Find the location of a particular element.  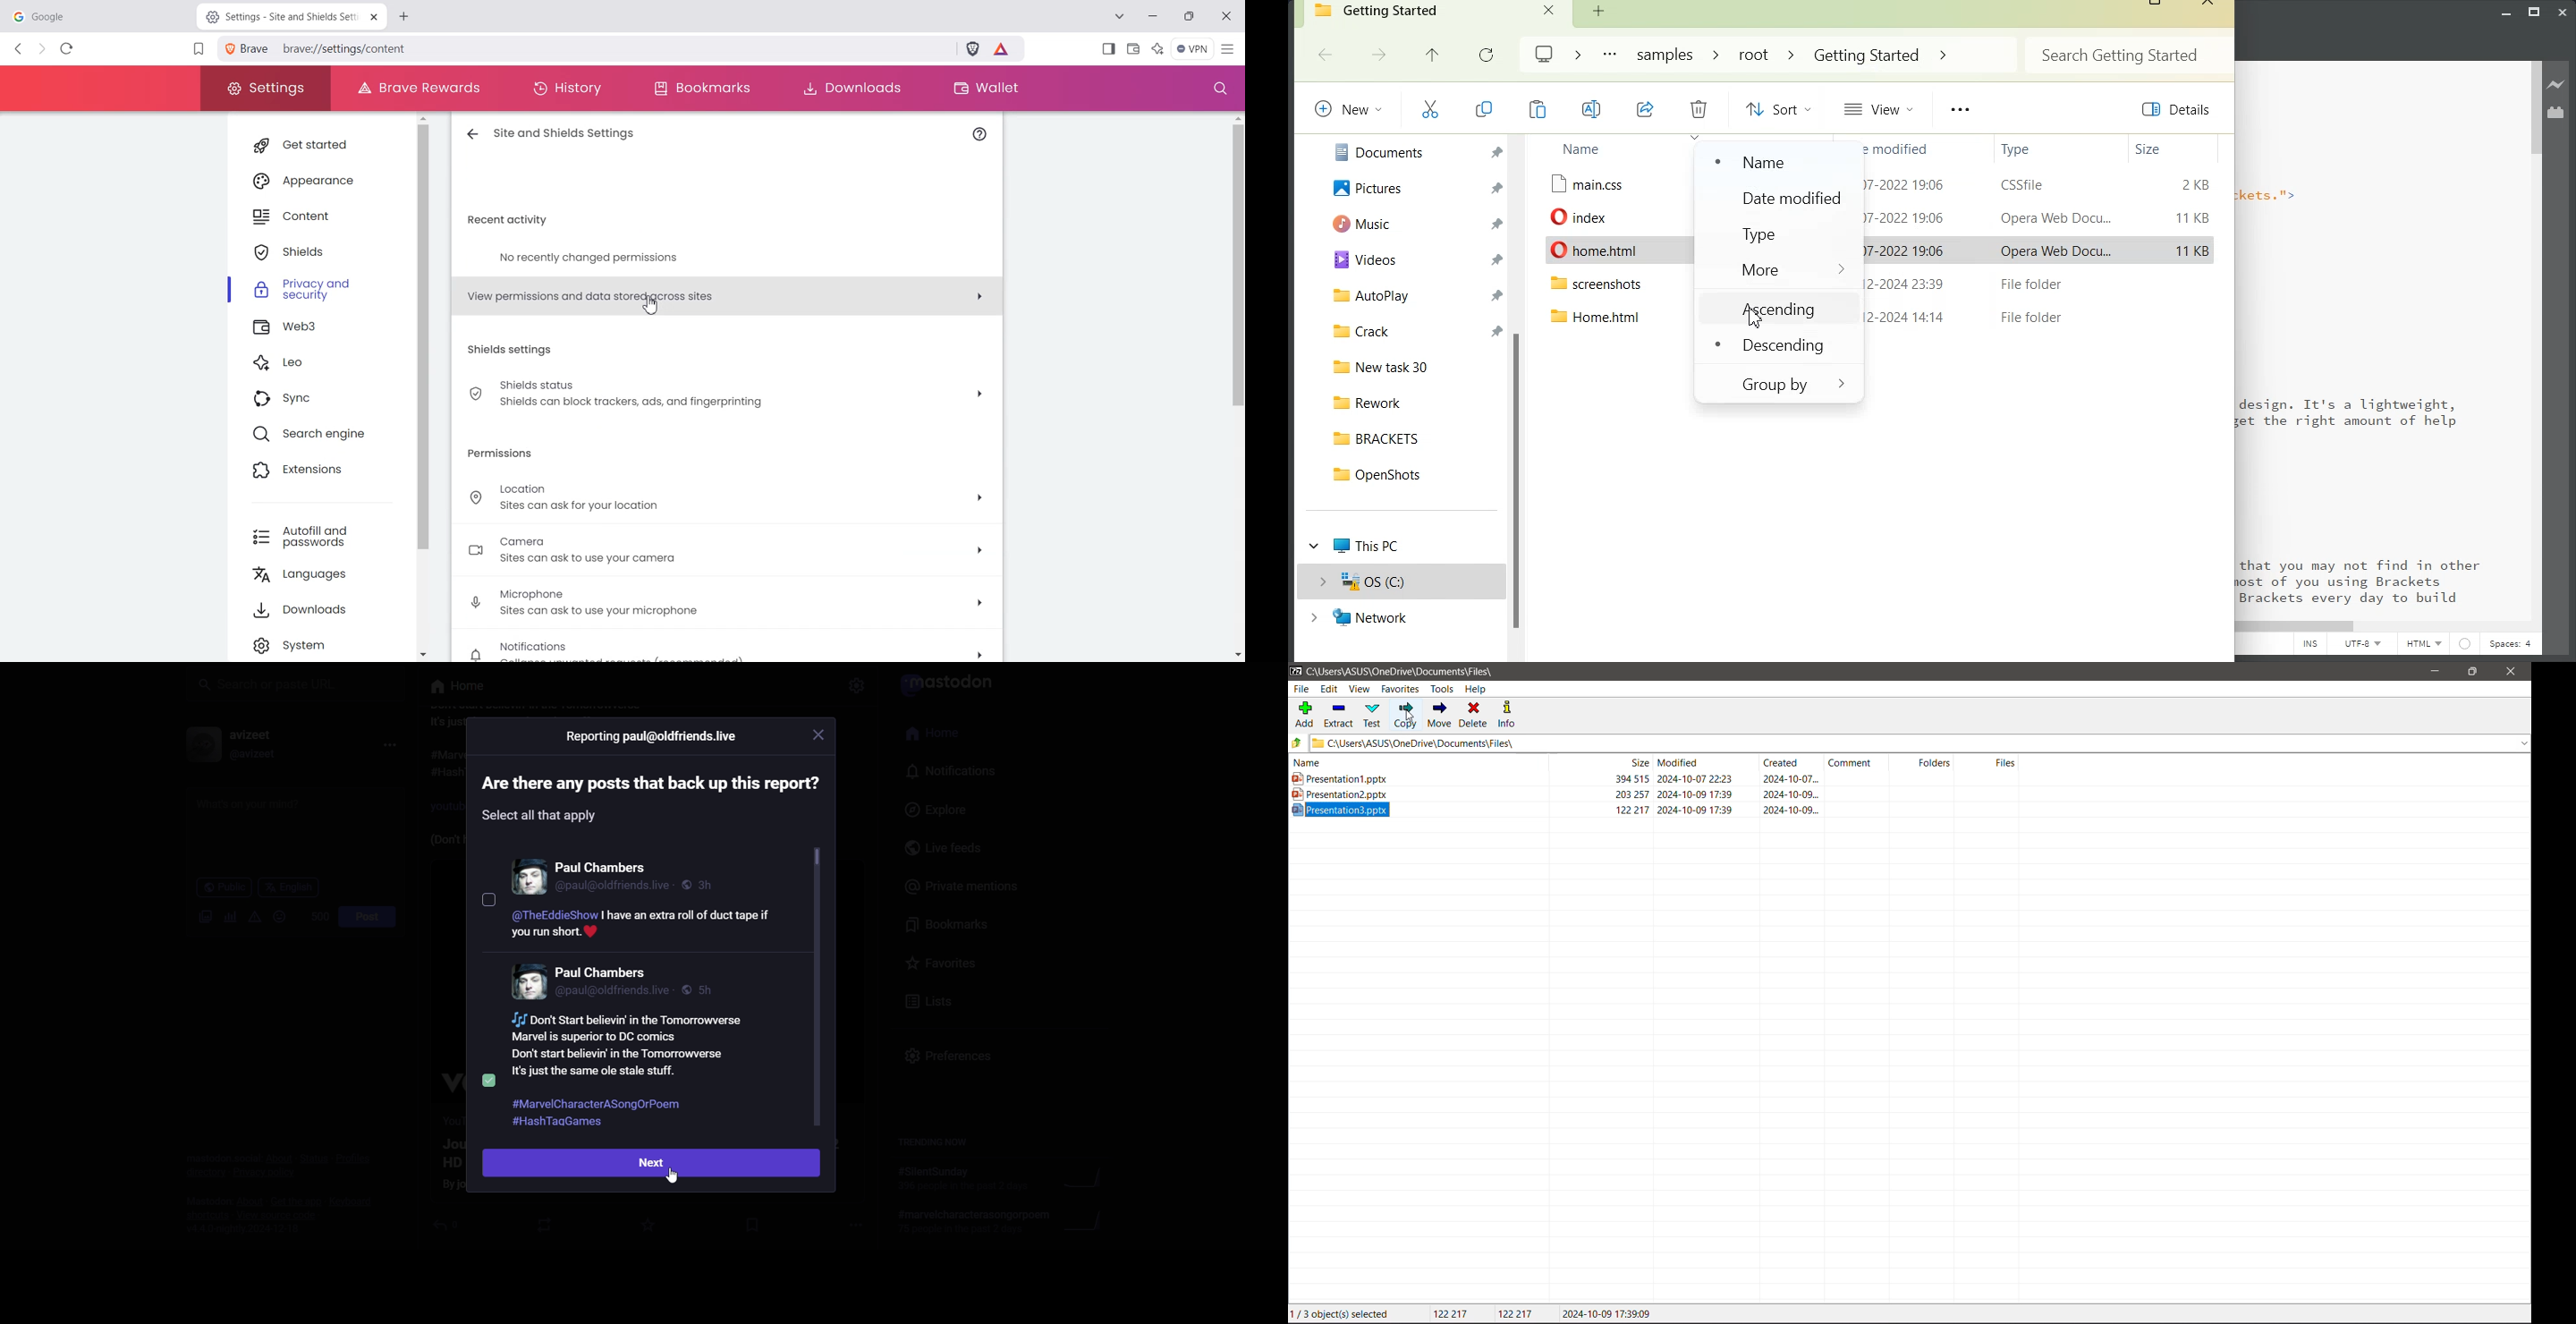

lists is located at coordinates (925, 1002).